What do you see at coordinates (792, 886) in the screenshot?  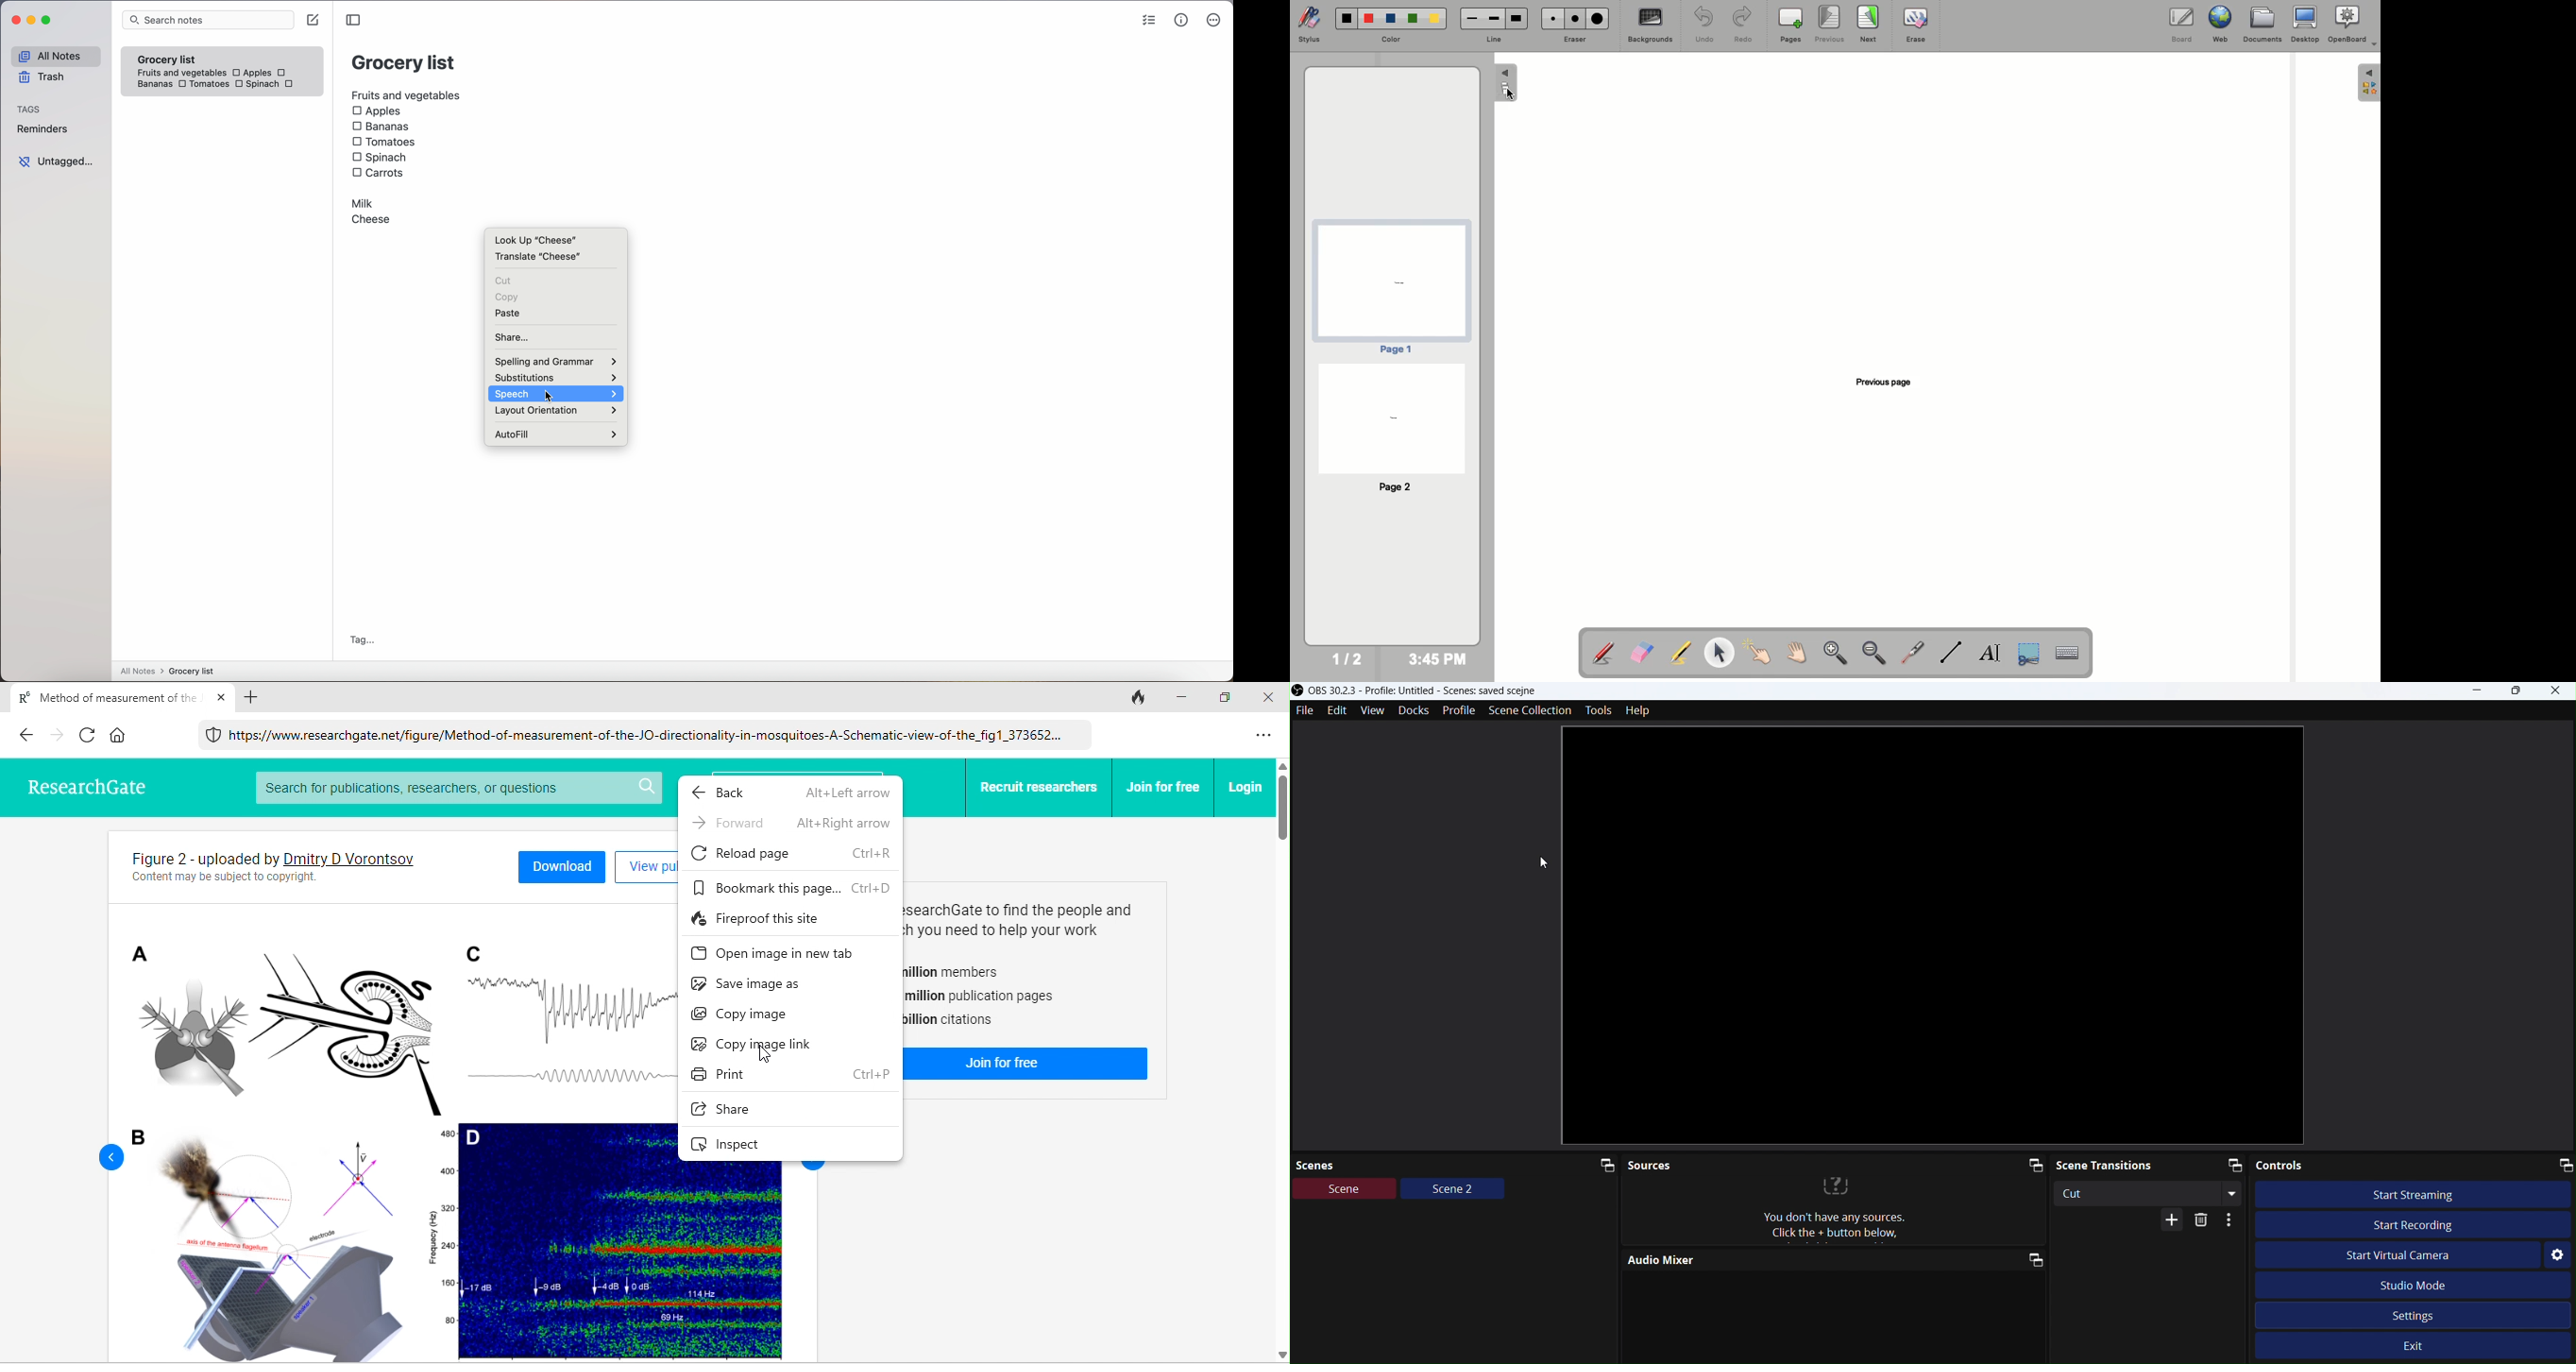 I see `bookmark this page` at bounding box center [792, 886].